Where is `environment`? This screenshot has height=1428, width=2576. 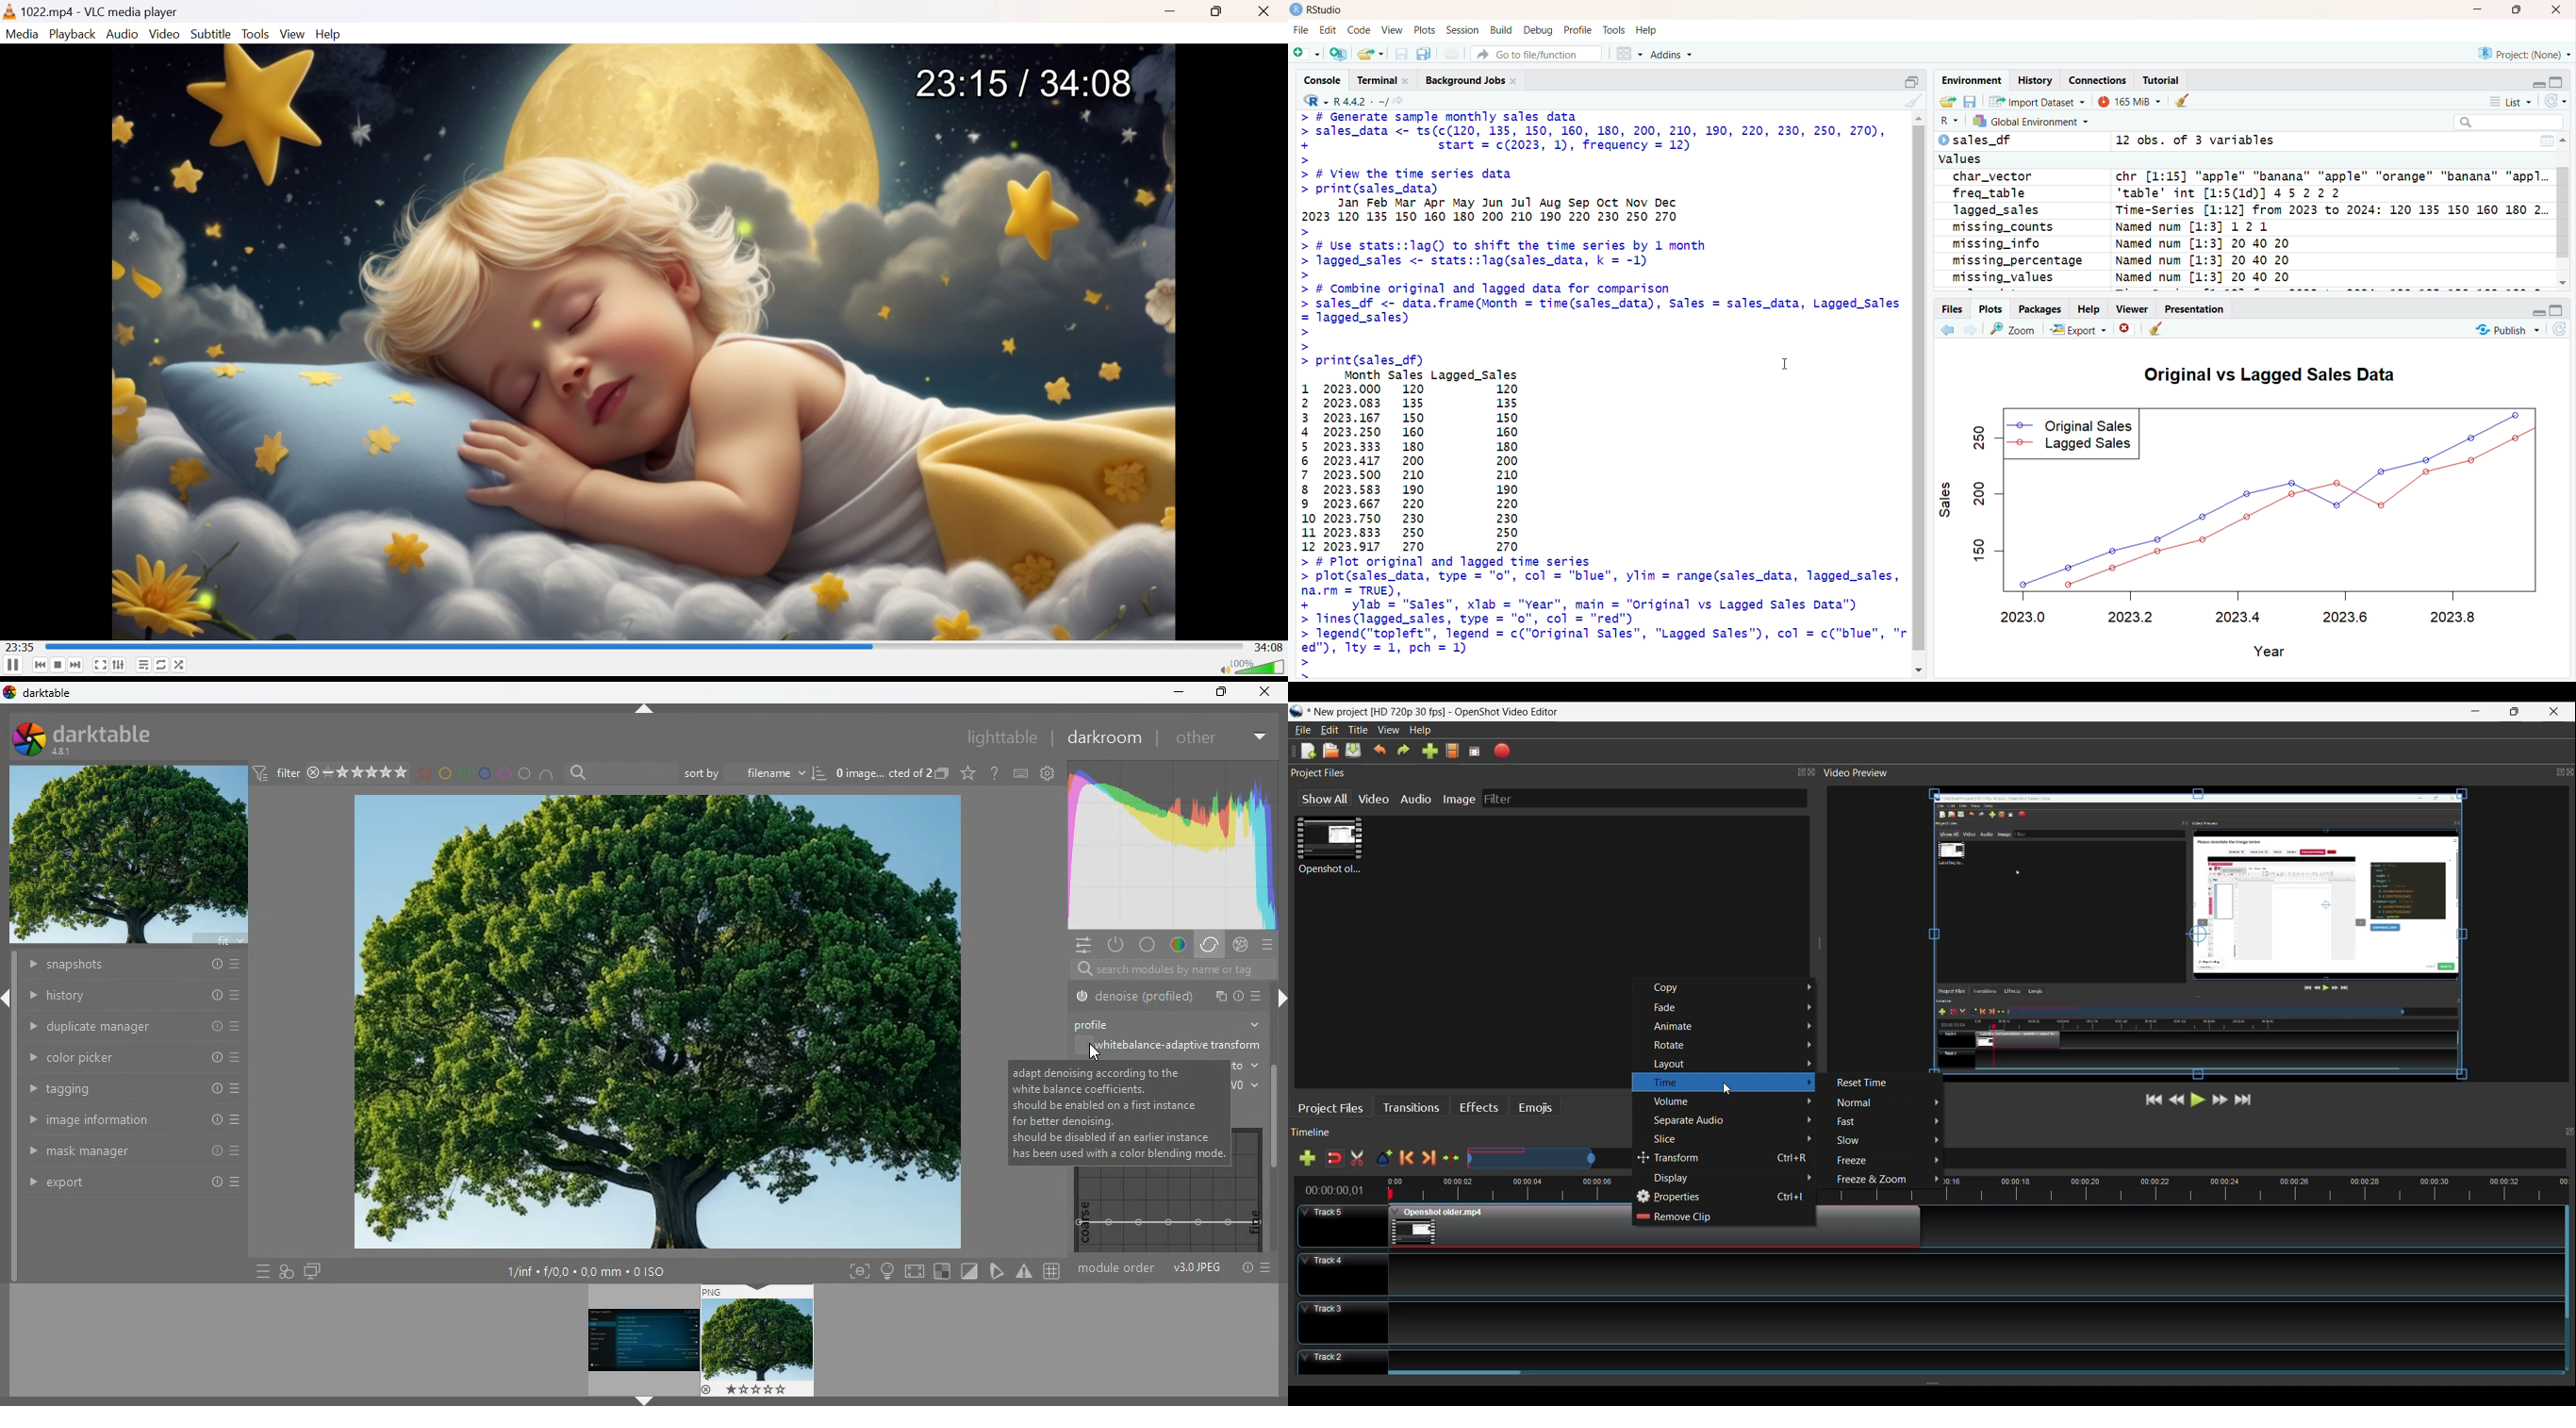 environment is located at coordinates (1972, 81).